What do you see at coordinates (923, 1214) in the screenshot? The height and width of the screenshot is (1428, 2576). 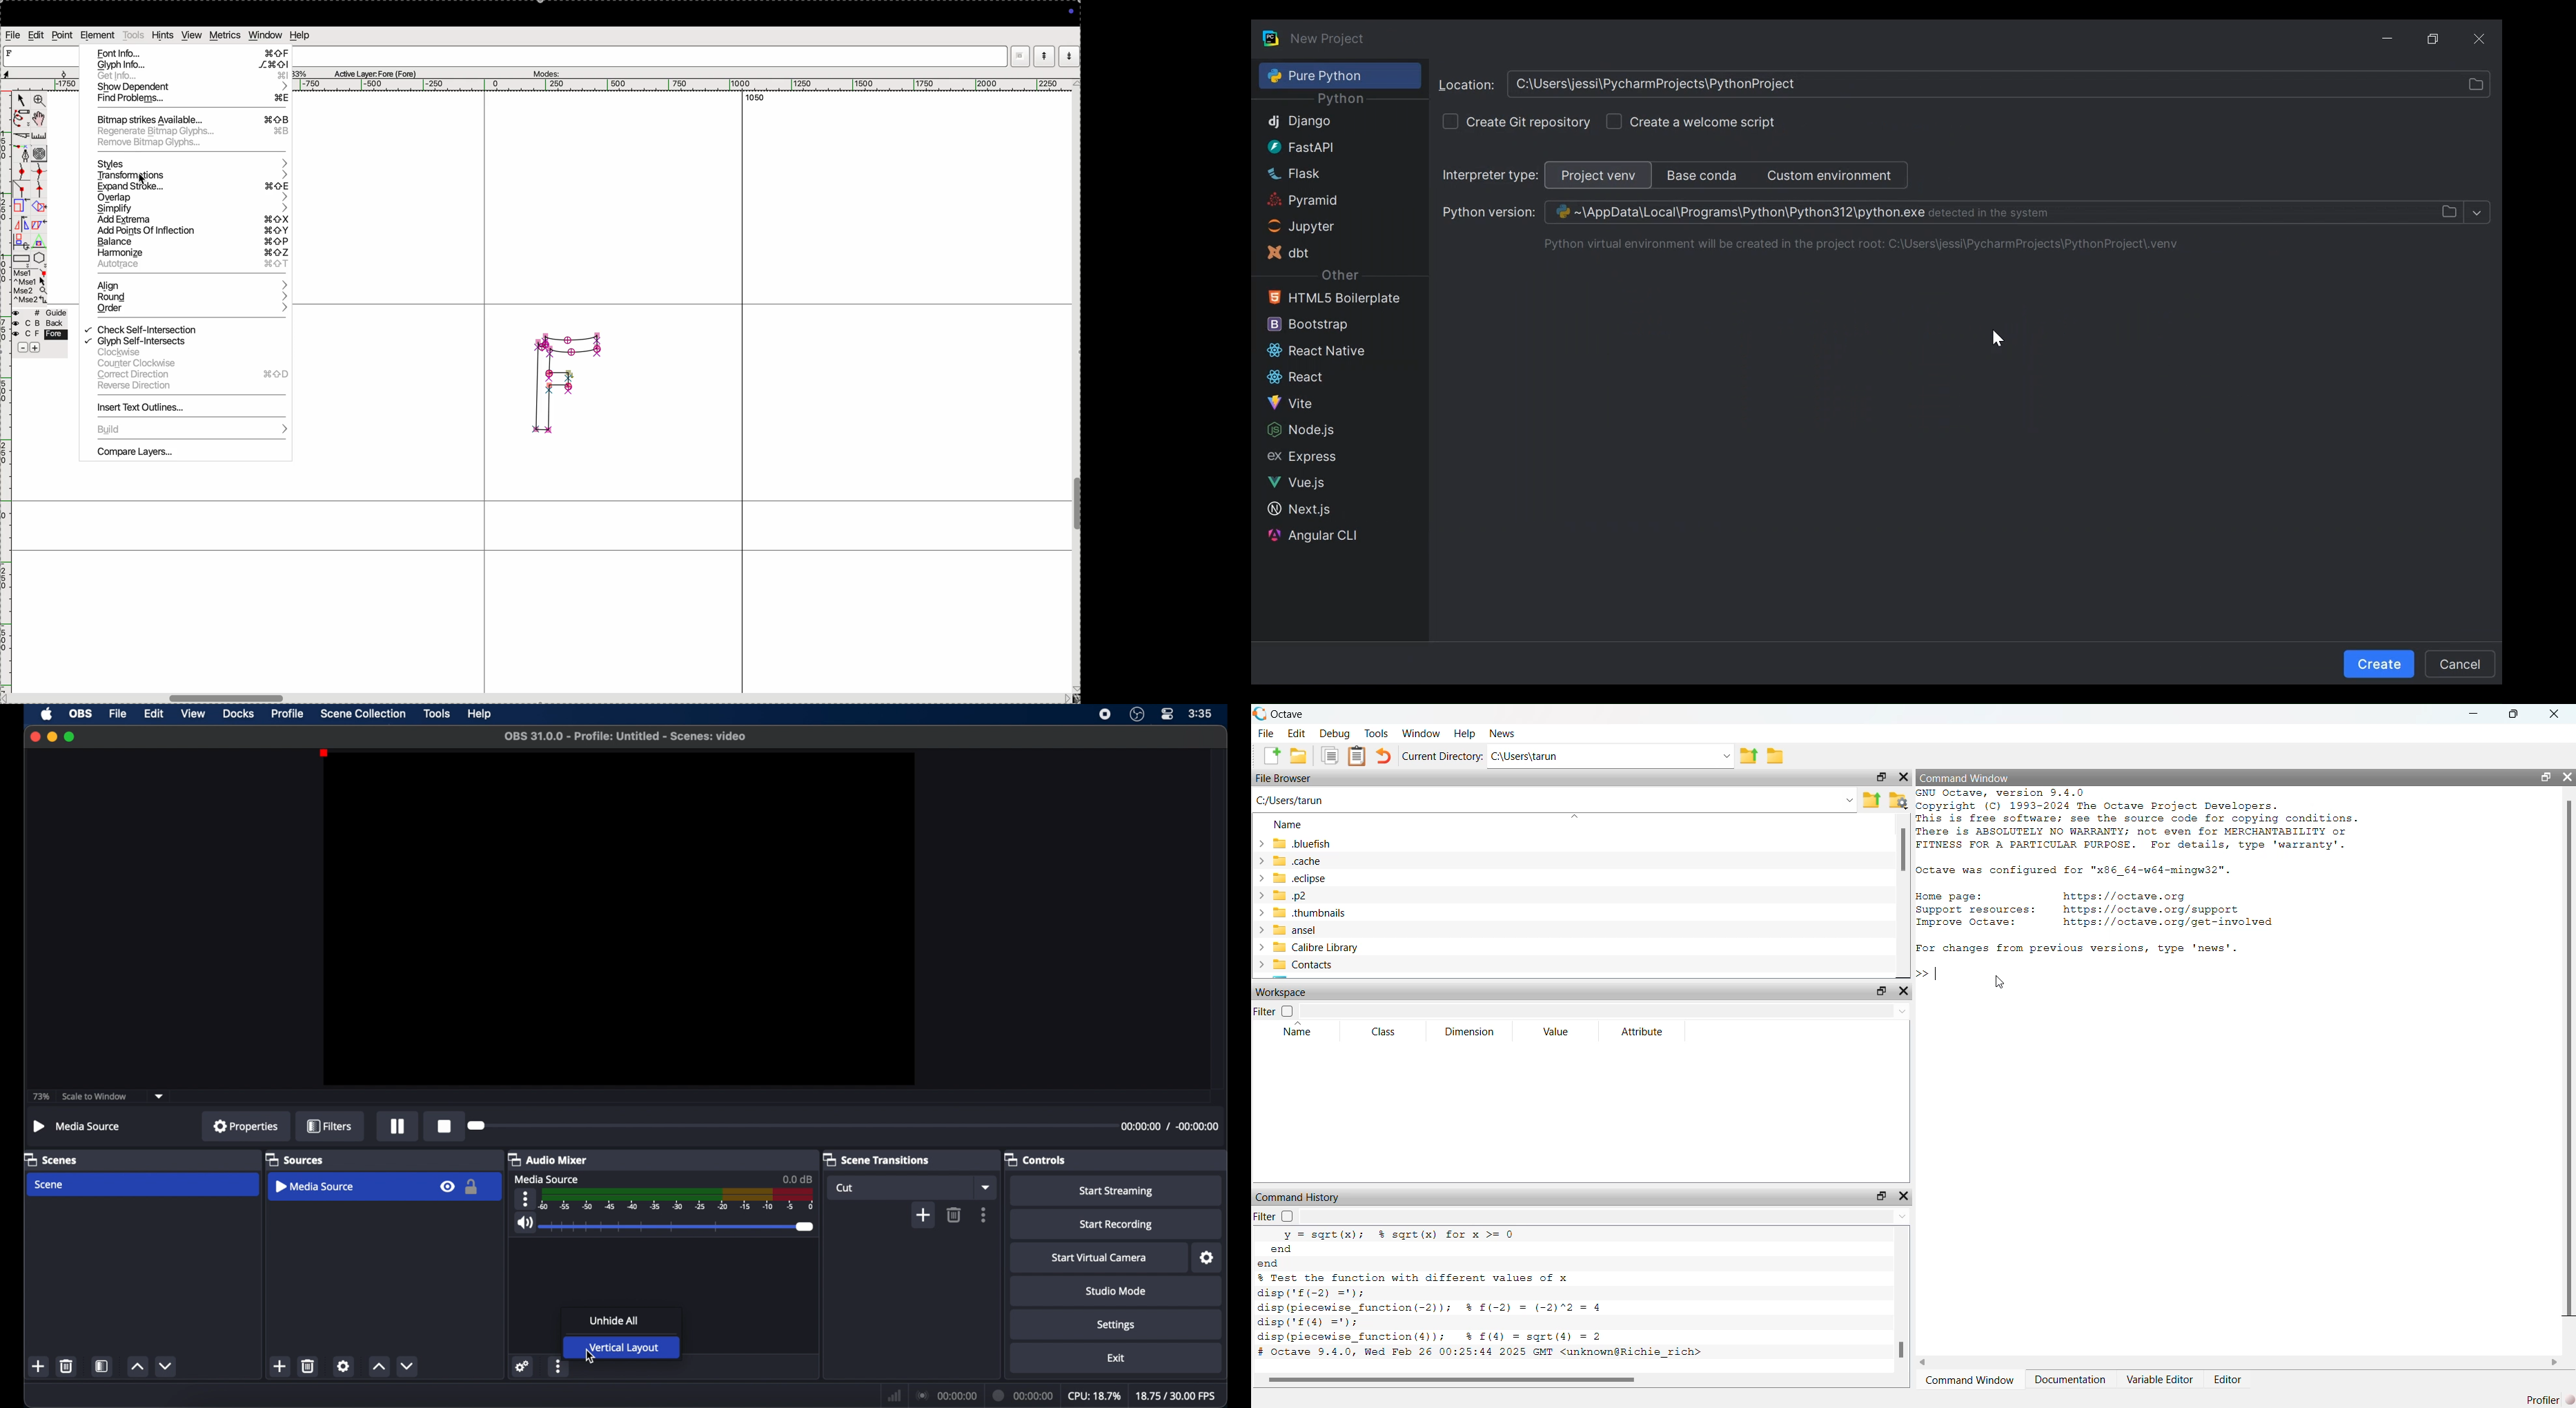 I see `add` at bounding box center [923, 1214].